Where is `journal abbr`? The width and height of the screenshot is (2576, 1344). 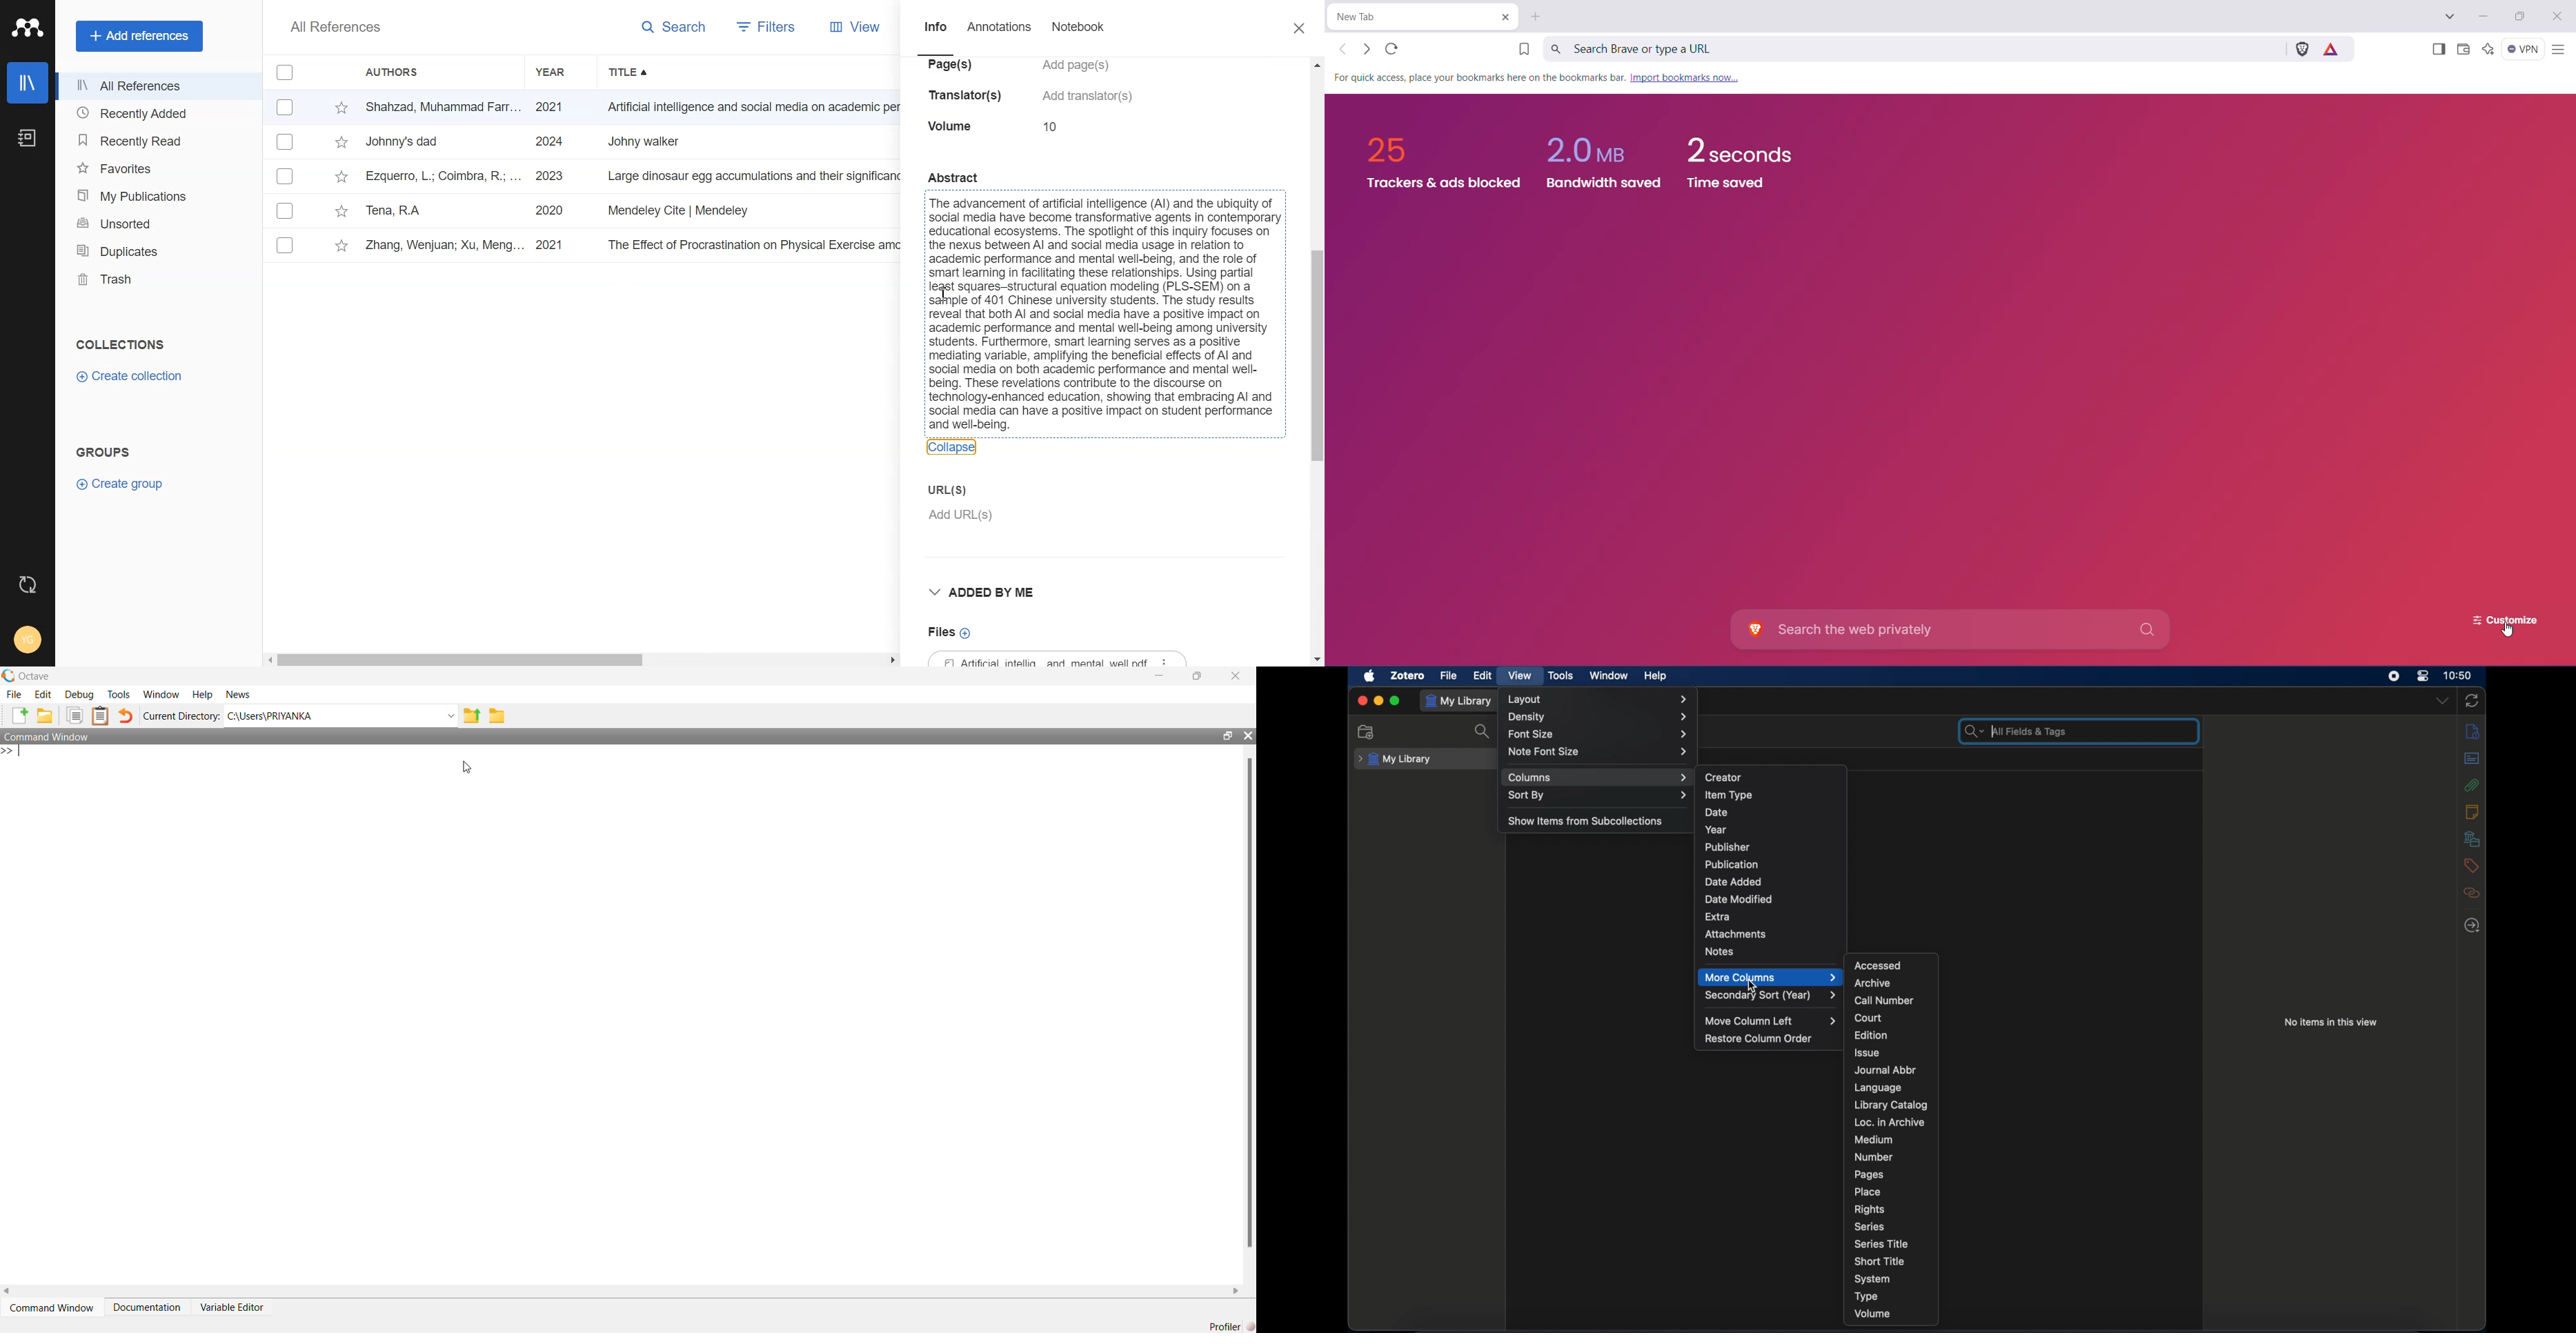 journal abbr is located at coordinates (1886, 1070).